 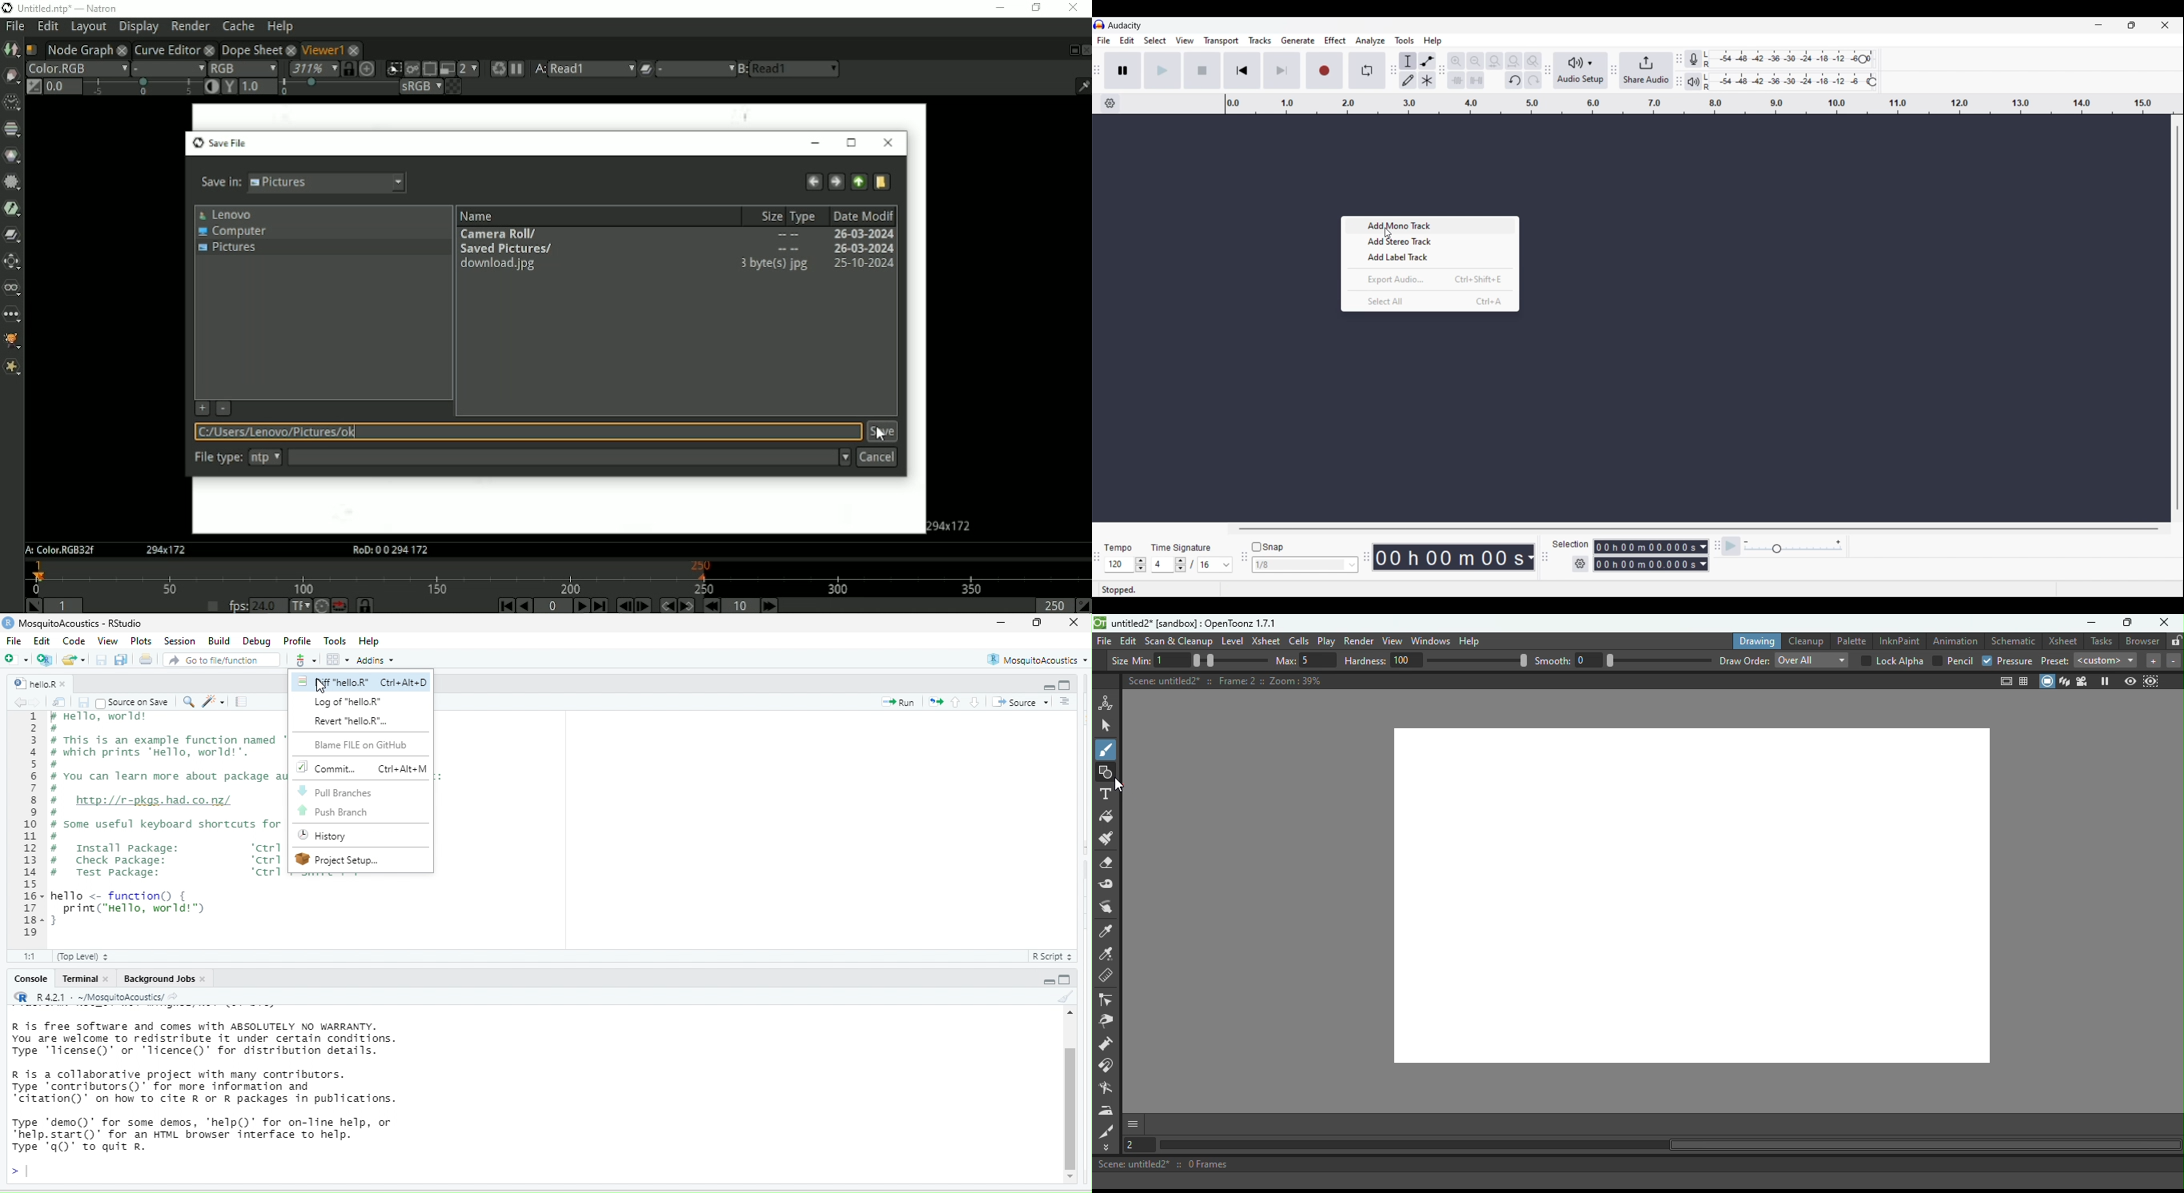 What do you see at coordinates (42, 641) in the screenshot?
I see `Edit` at bounding box center [42, 641].